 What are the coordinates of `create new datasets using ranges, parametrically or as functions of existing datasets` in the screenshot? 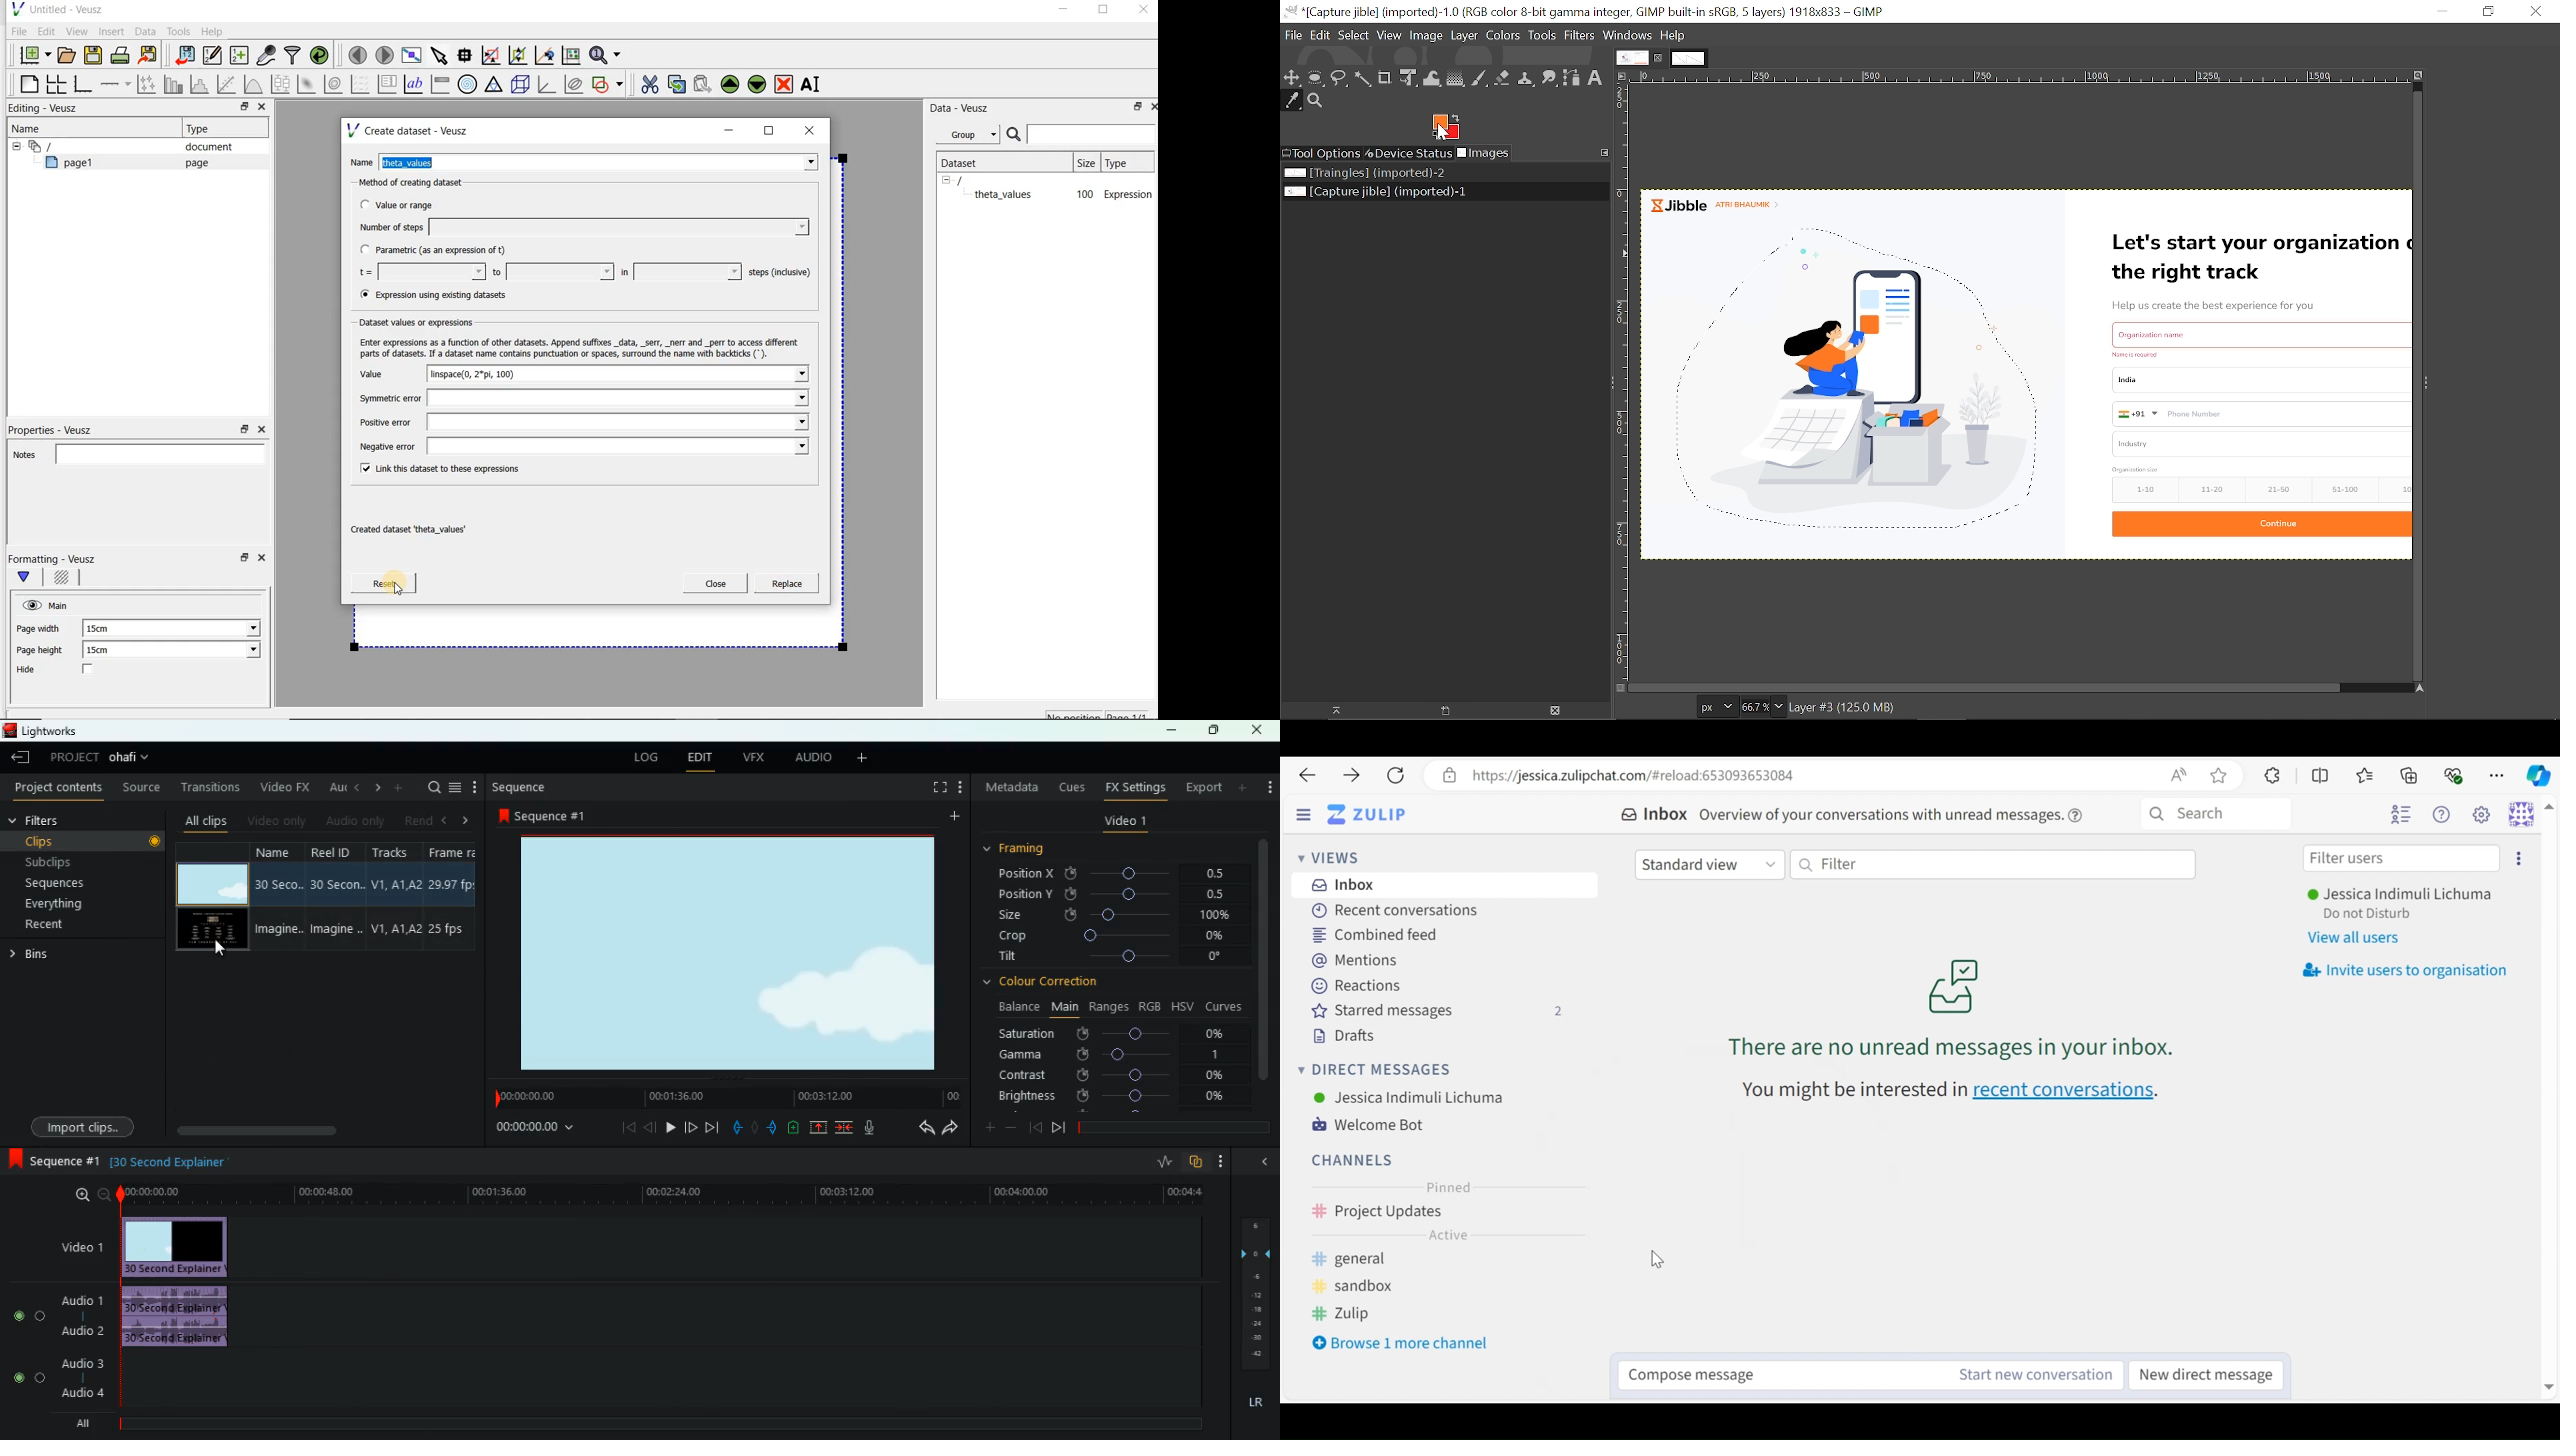 It's located at (240, 56).